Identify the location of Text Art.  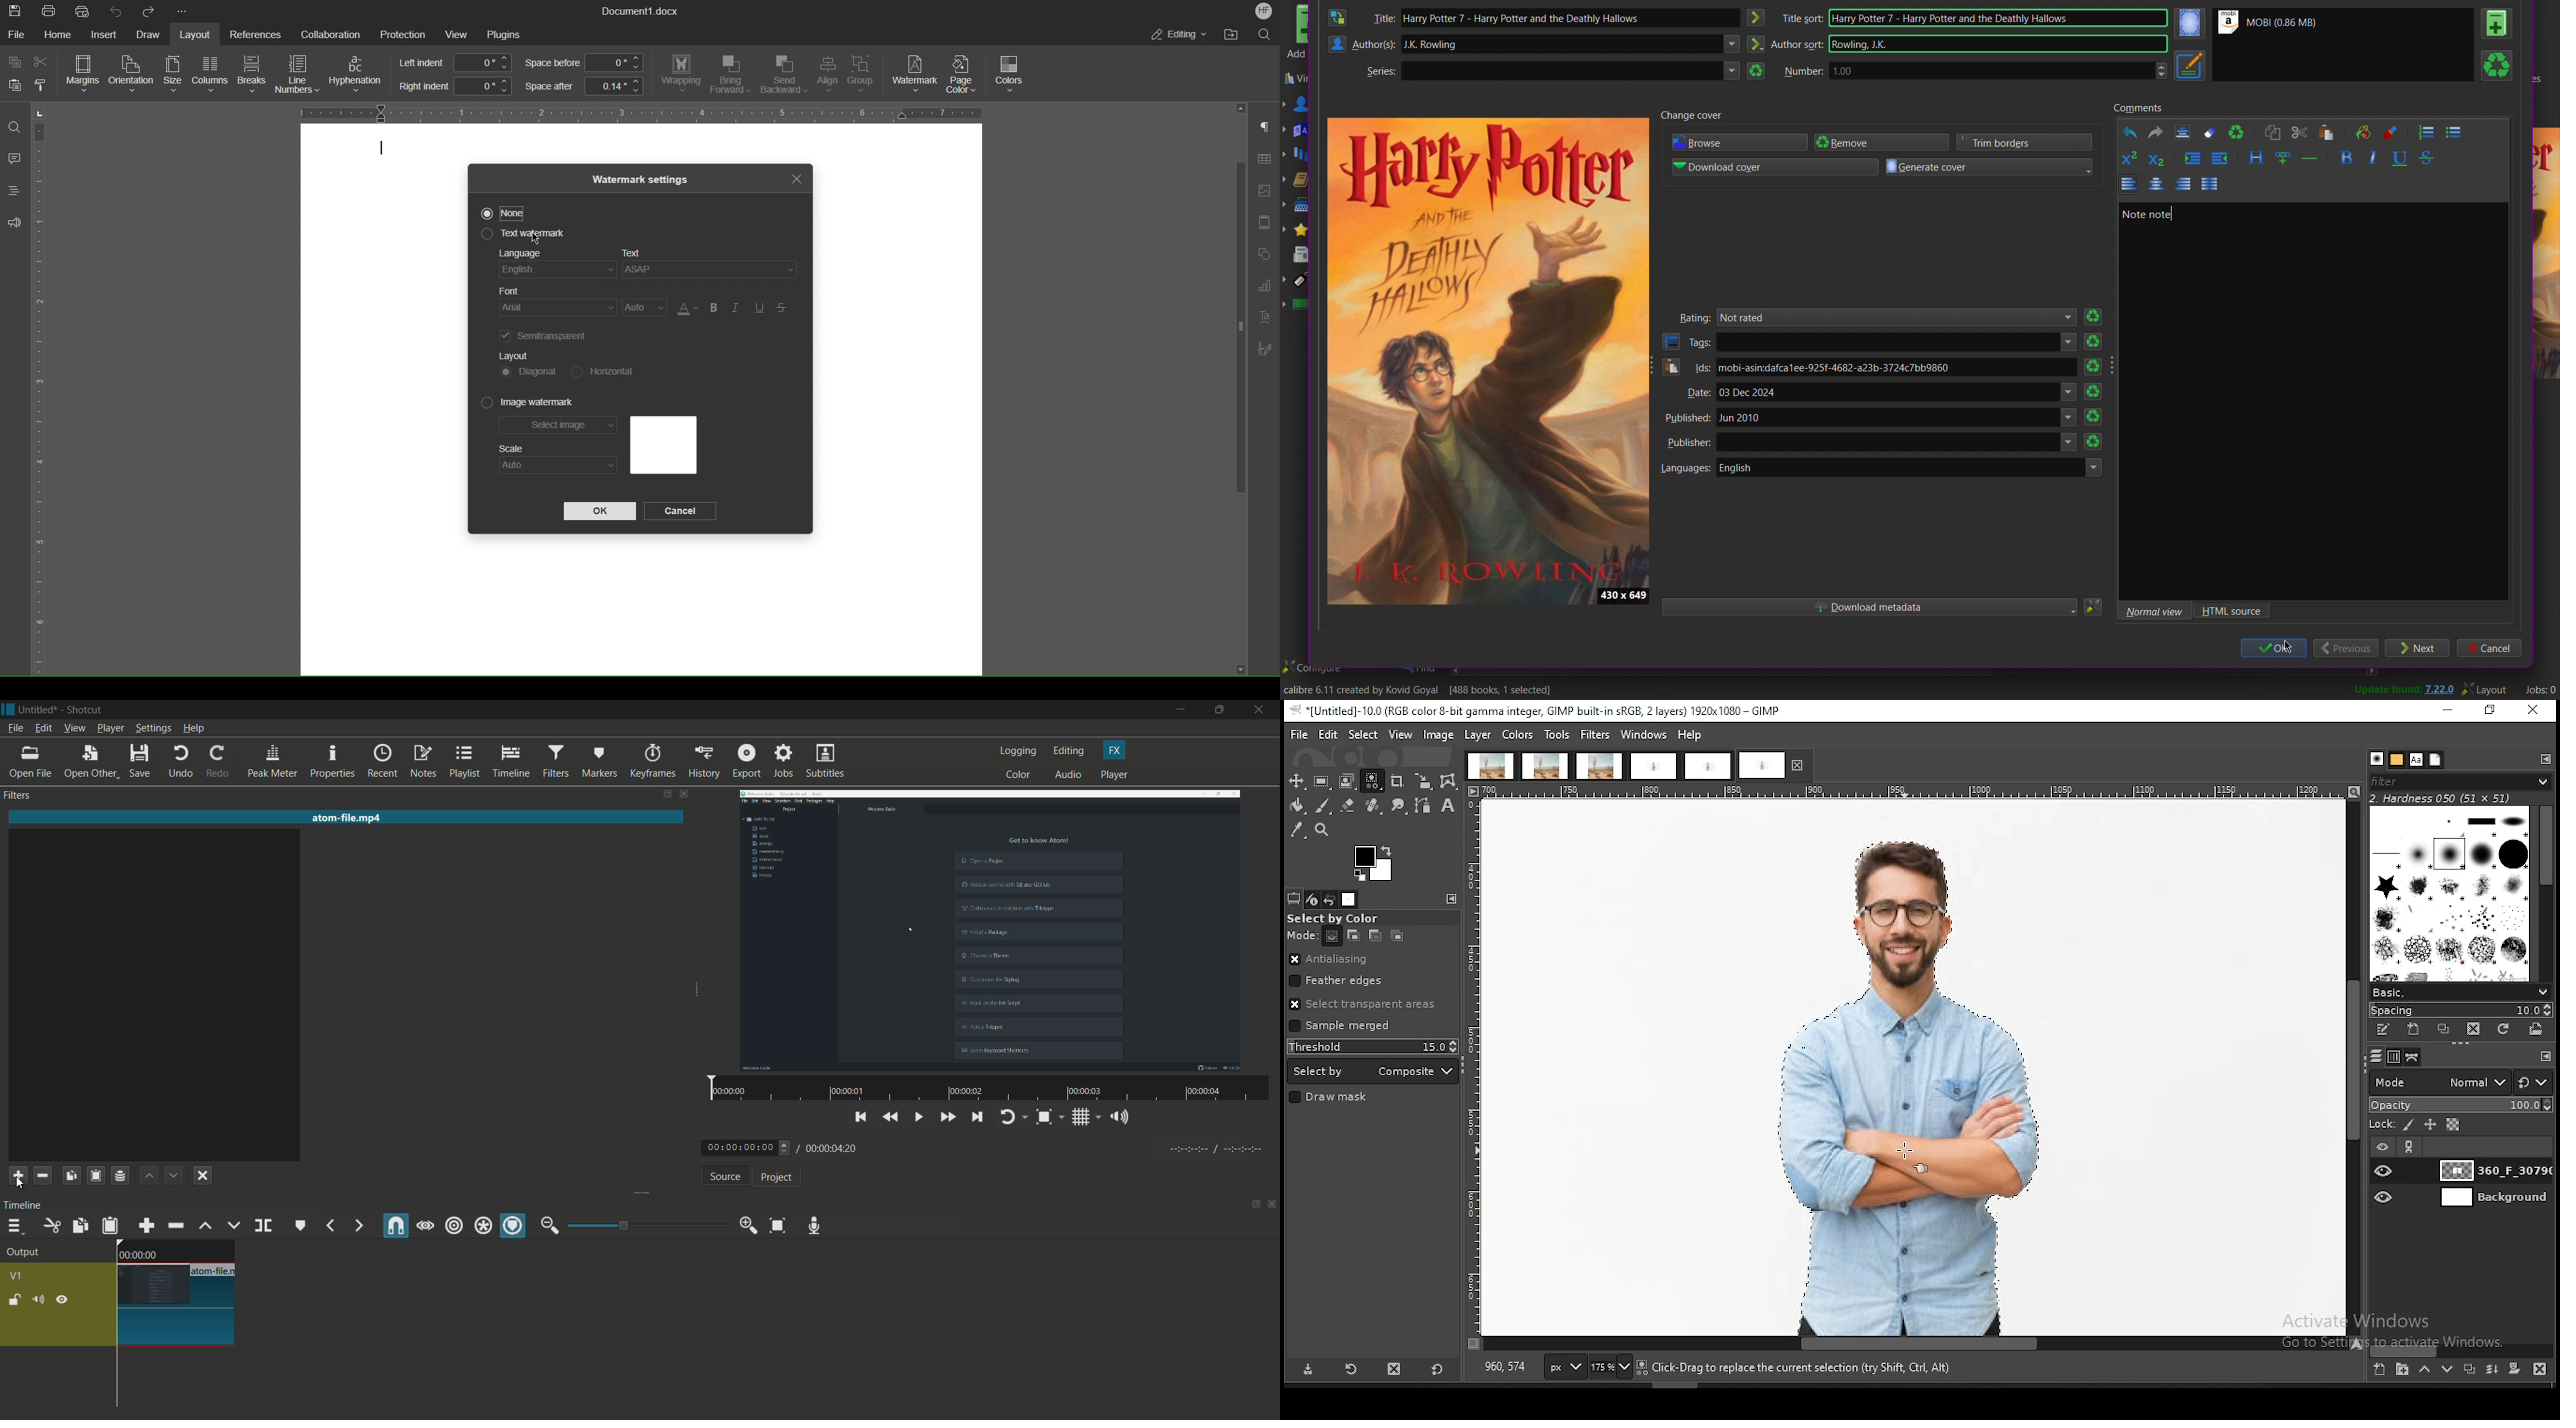
(1263, 319).